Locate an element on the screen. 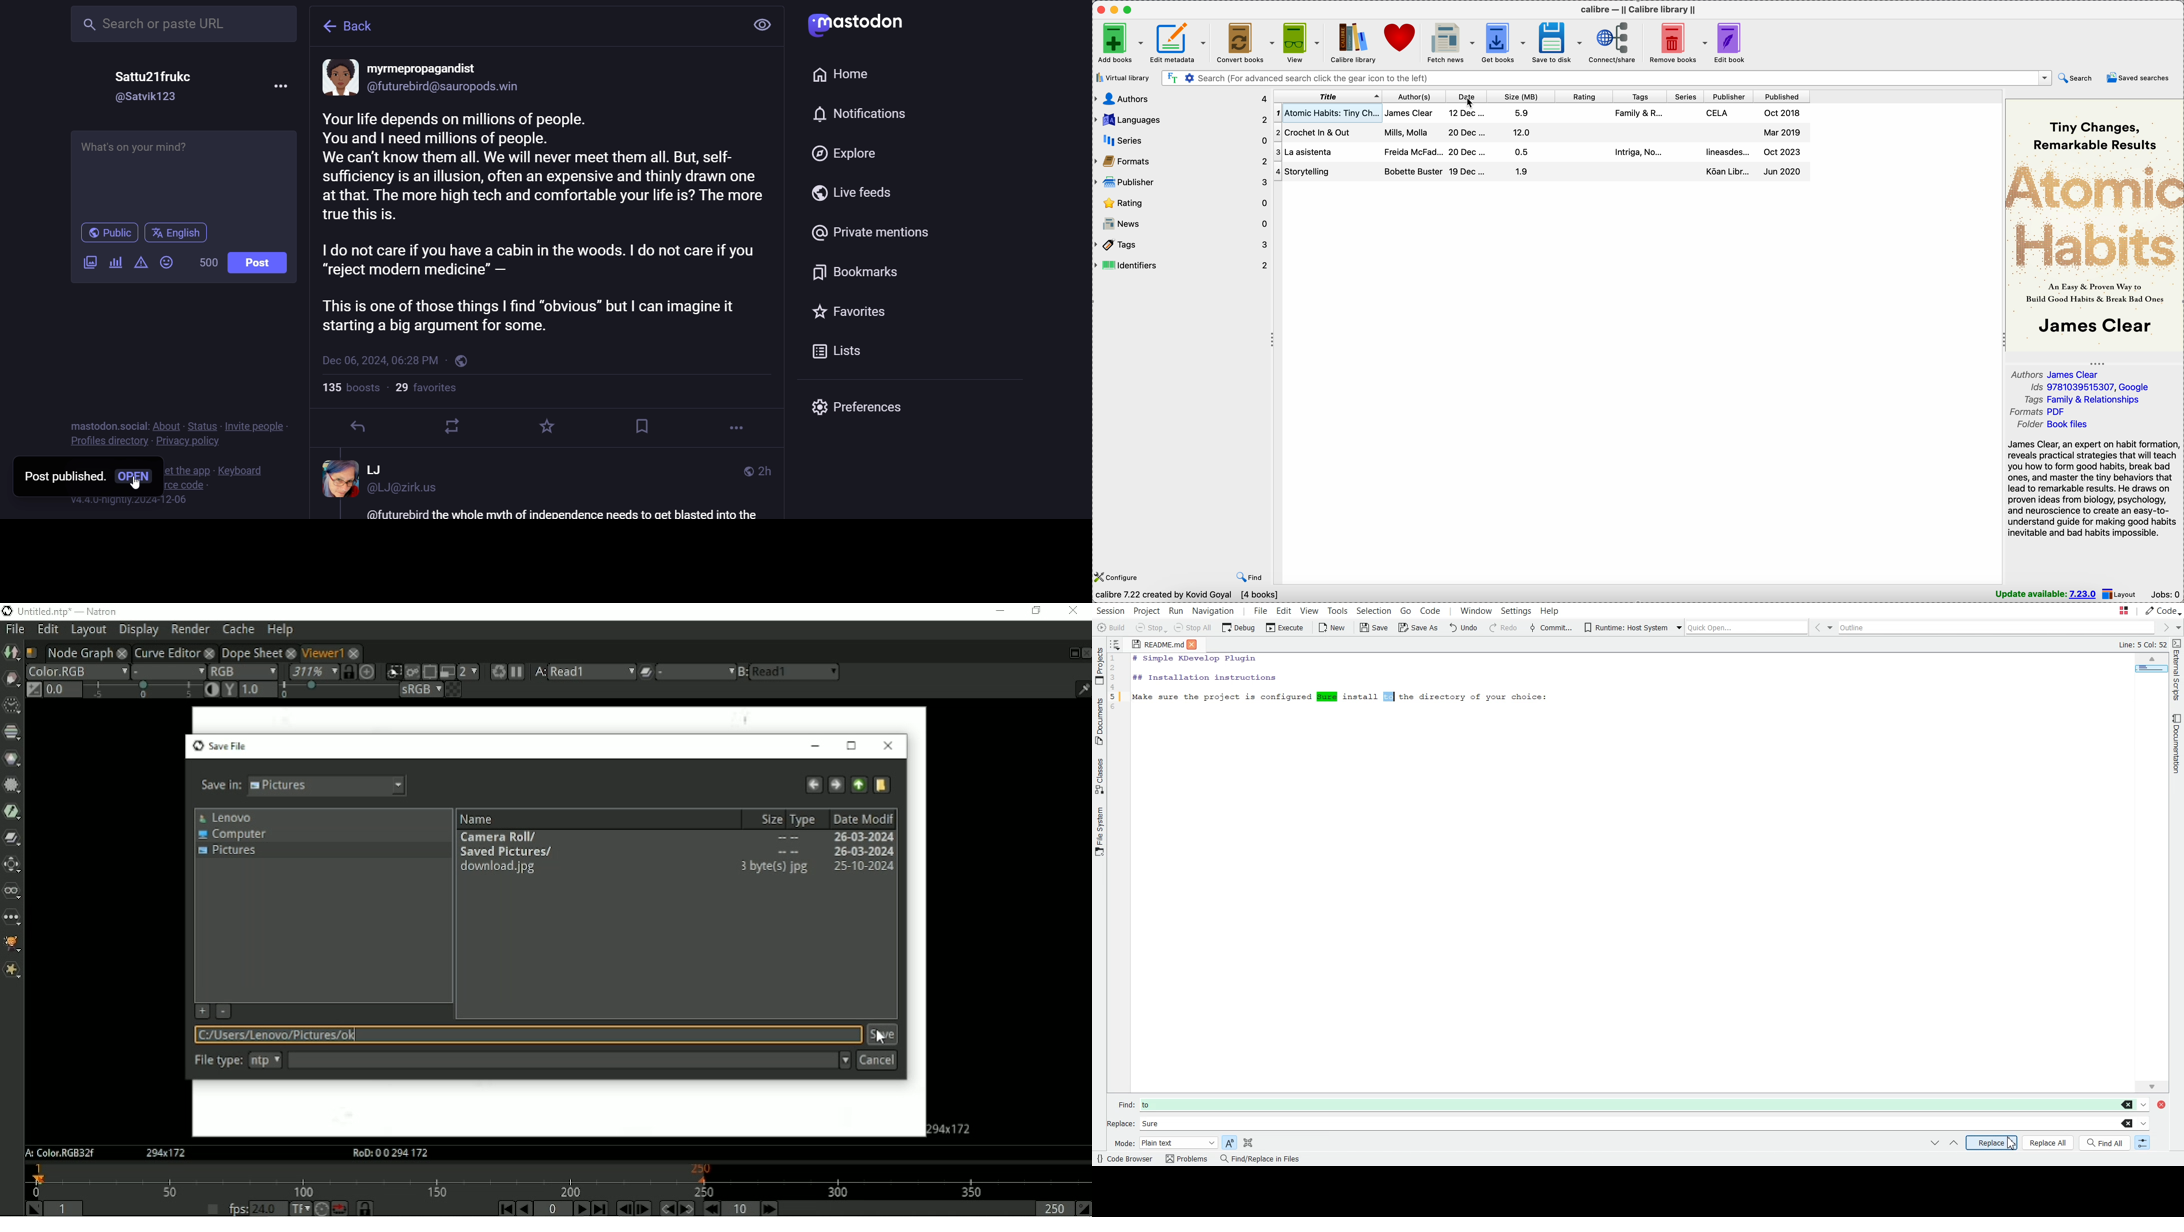 The width and height of the screenshot is (2184, 1232). Stop is located at coordinates (1151, 629).